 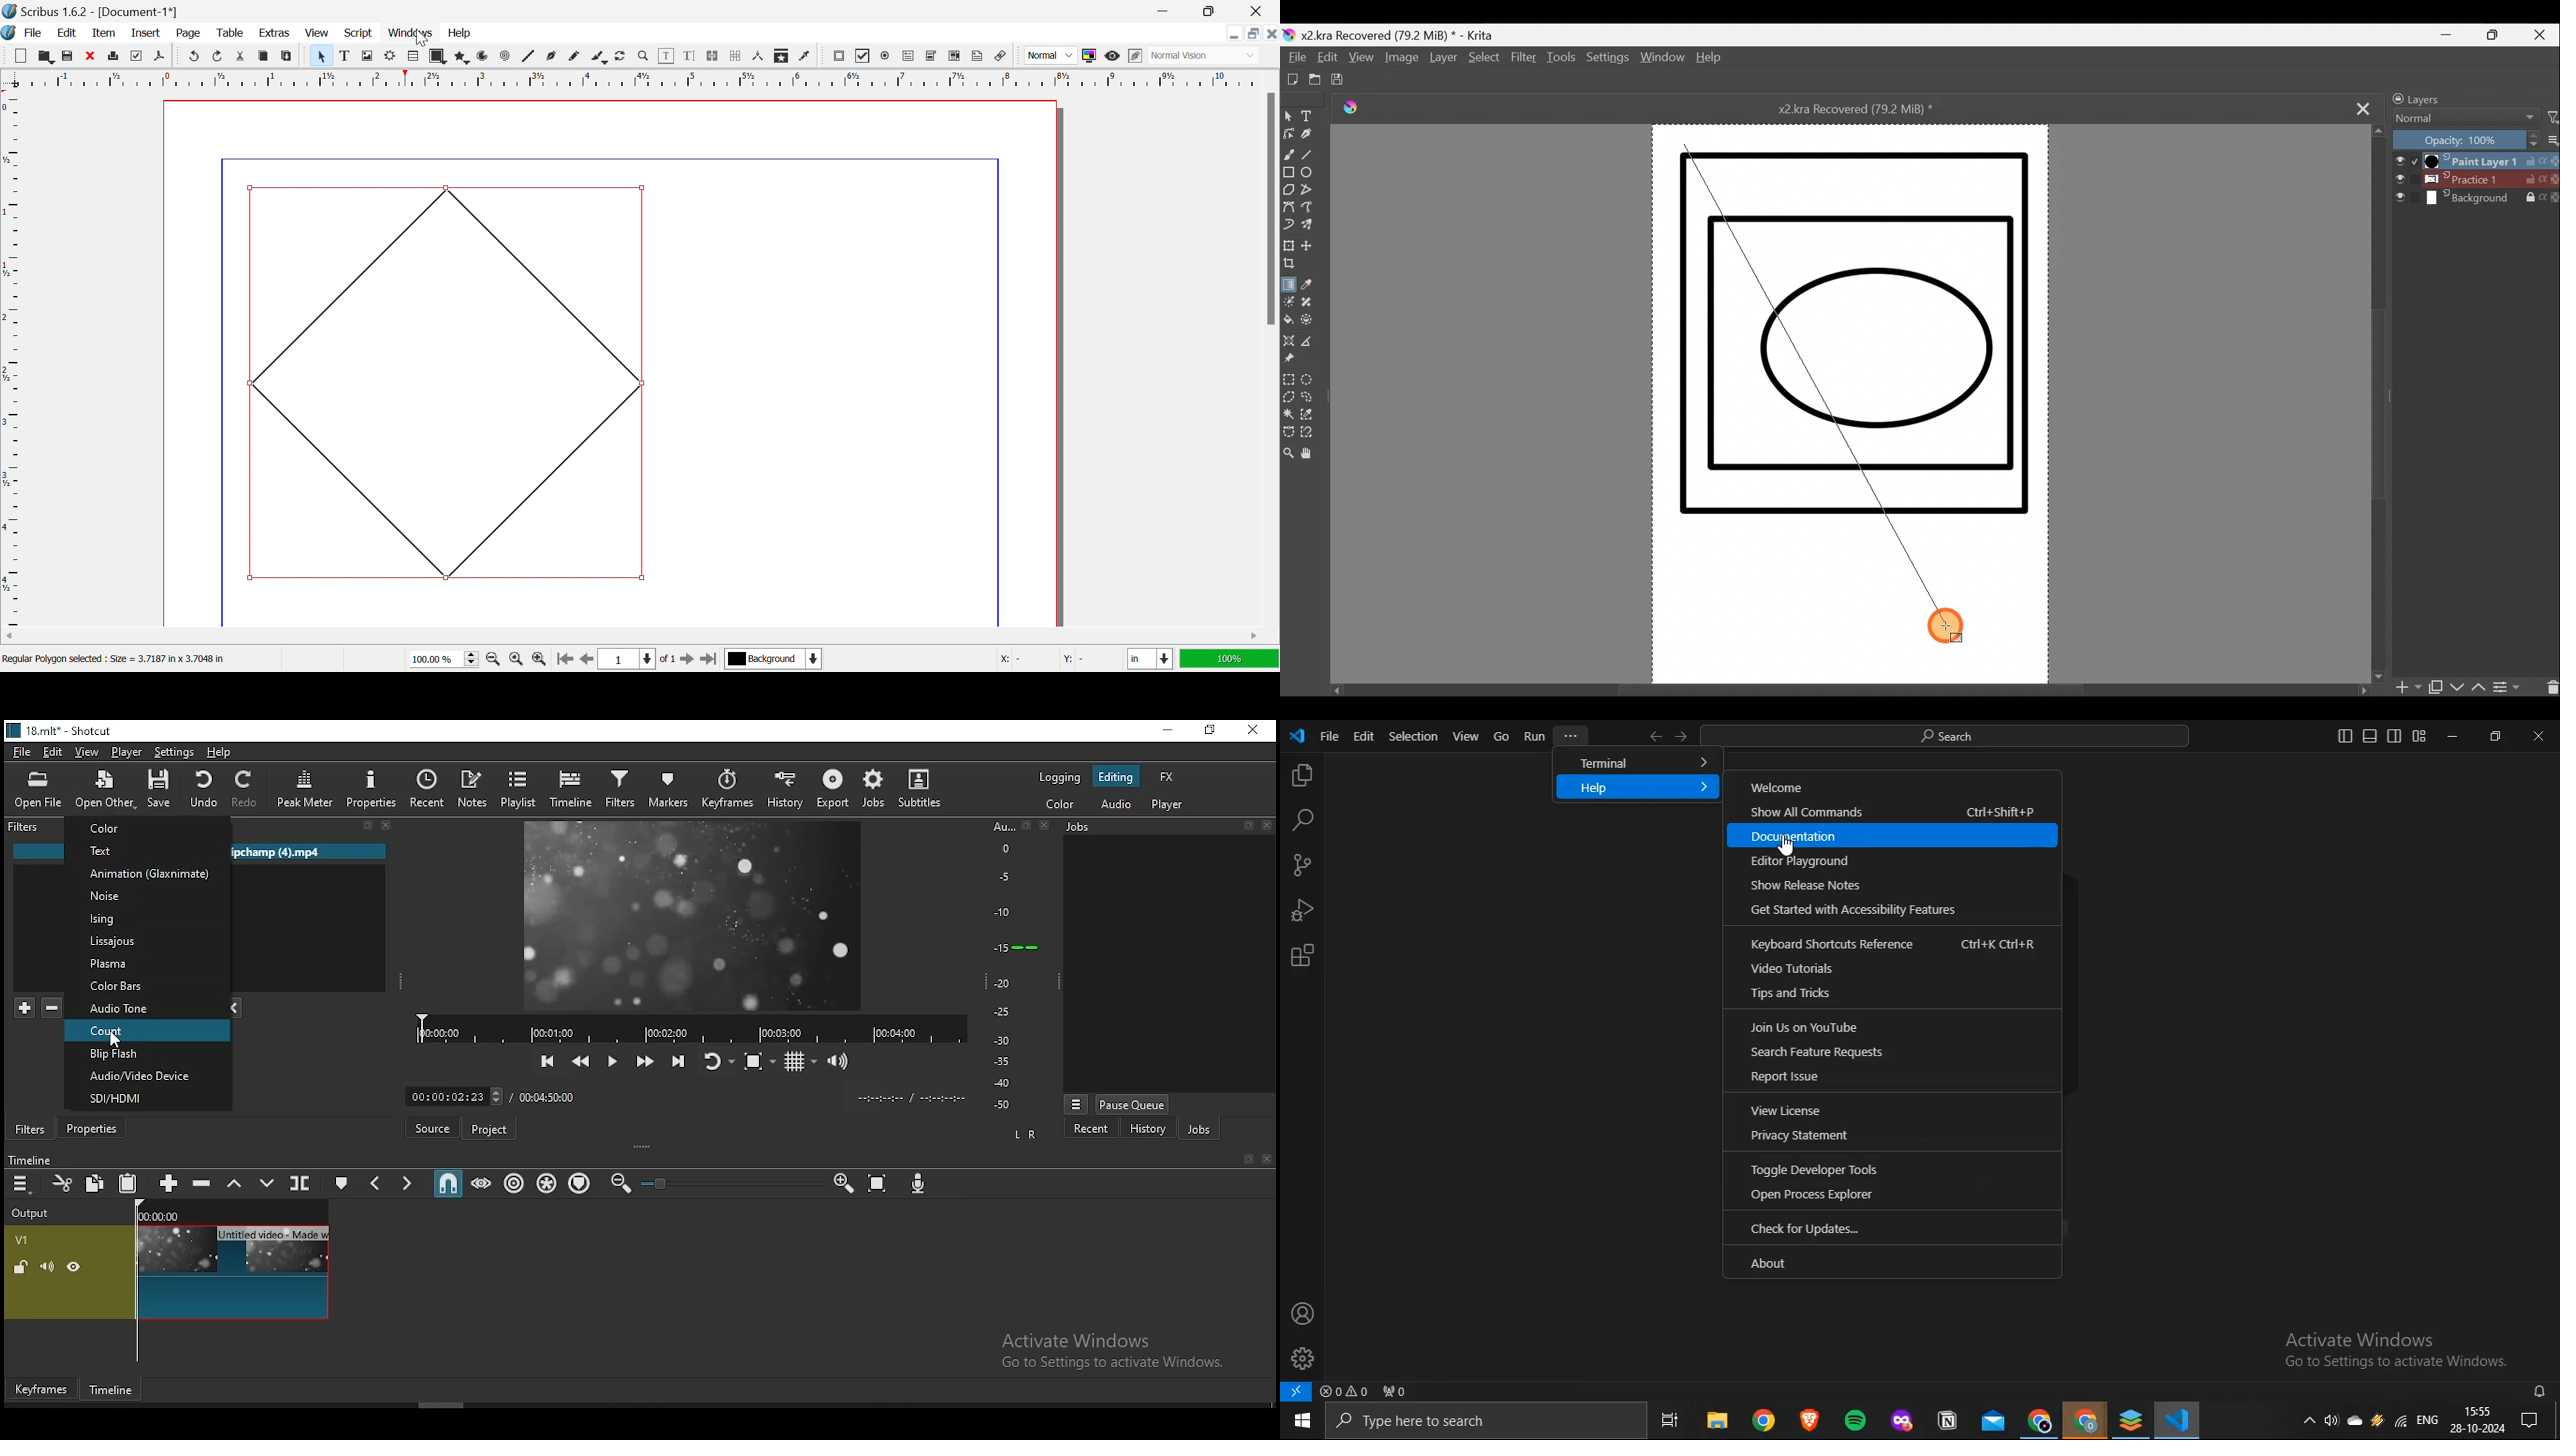 I want to click on toggle panel, so click(x=2370, y=736).